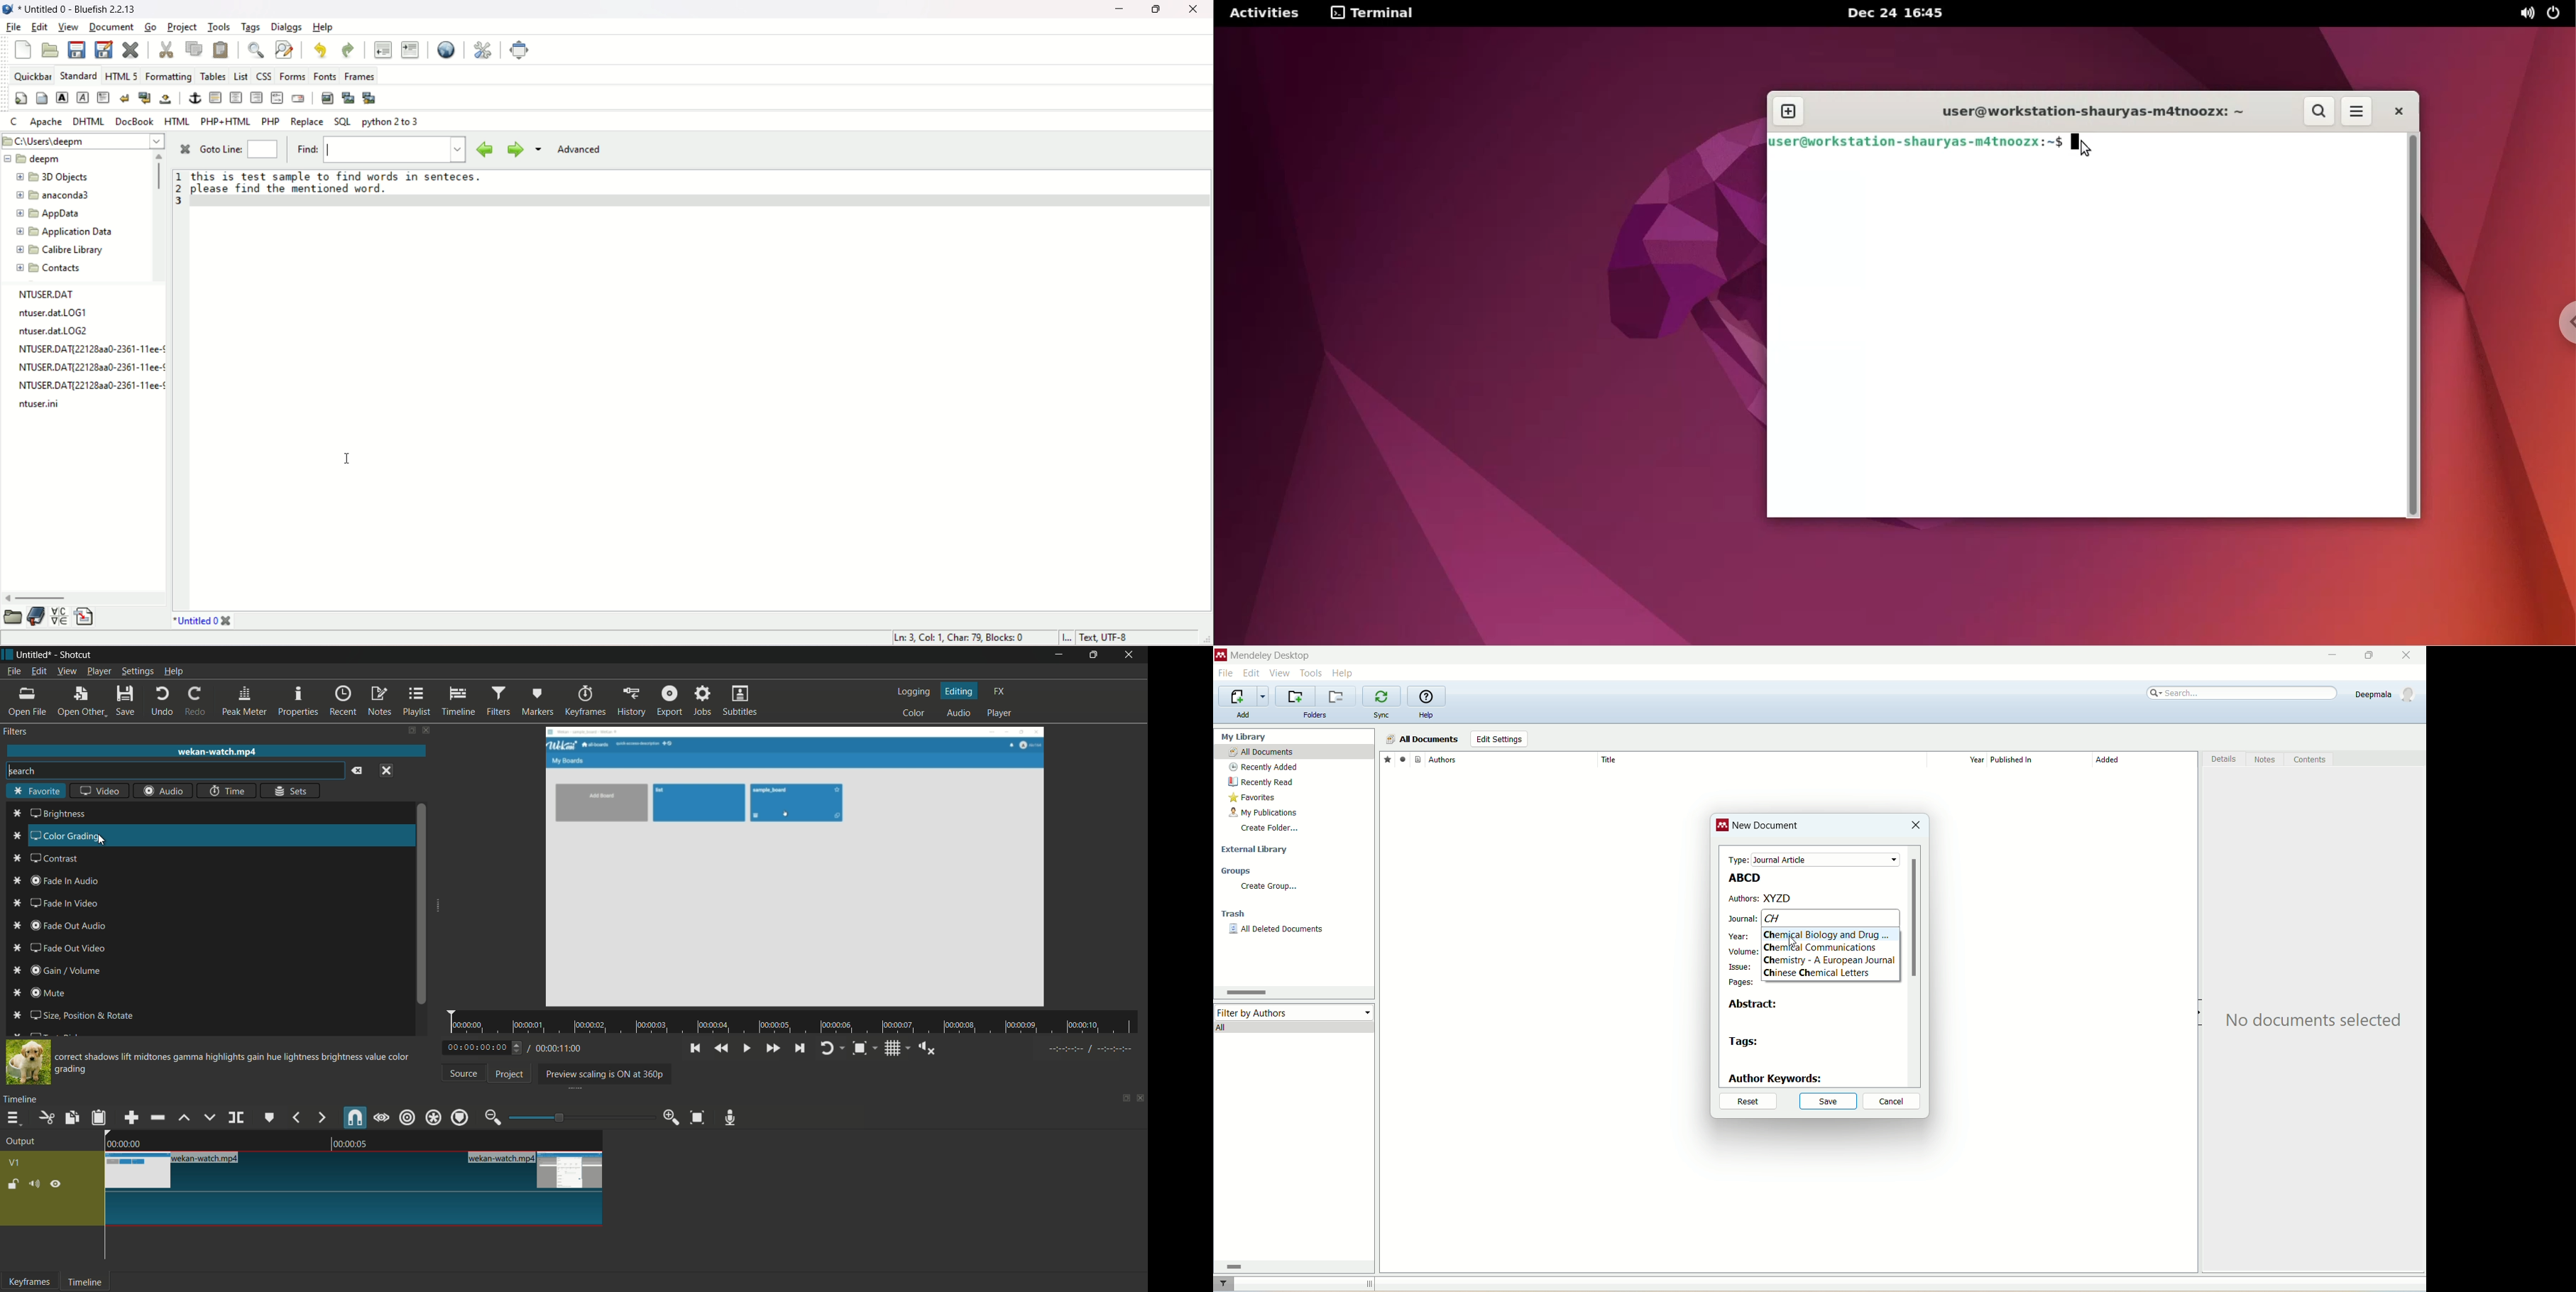 This screenshot has width=2576, height=1316. I want to click on recently added, so click(1264, 767).